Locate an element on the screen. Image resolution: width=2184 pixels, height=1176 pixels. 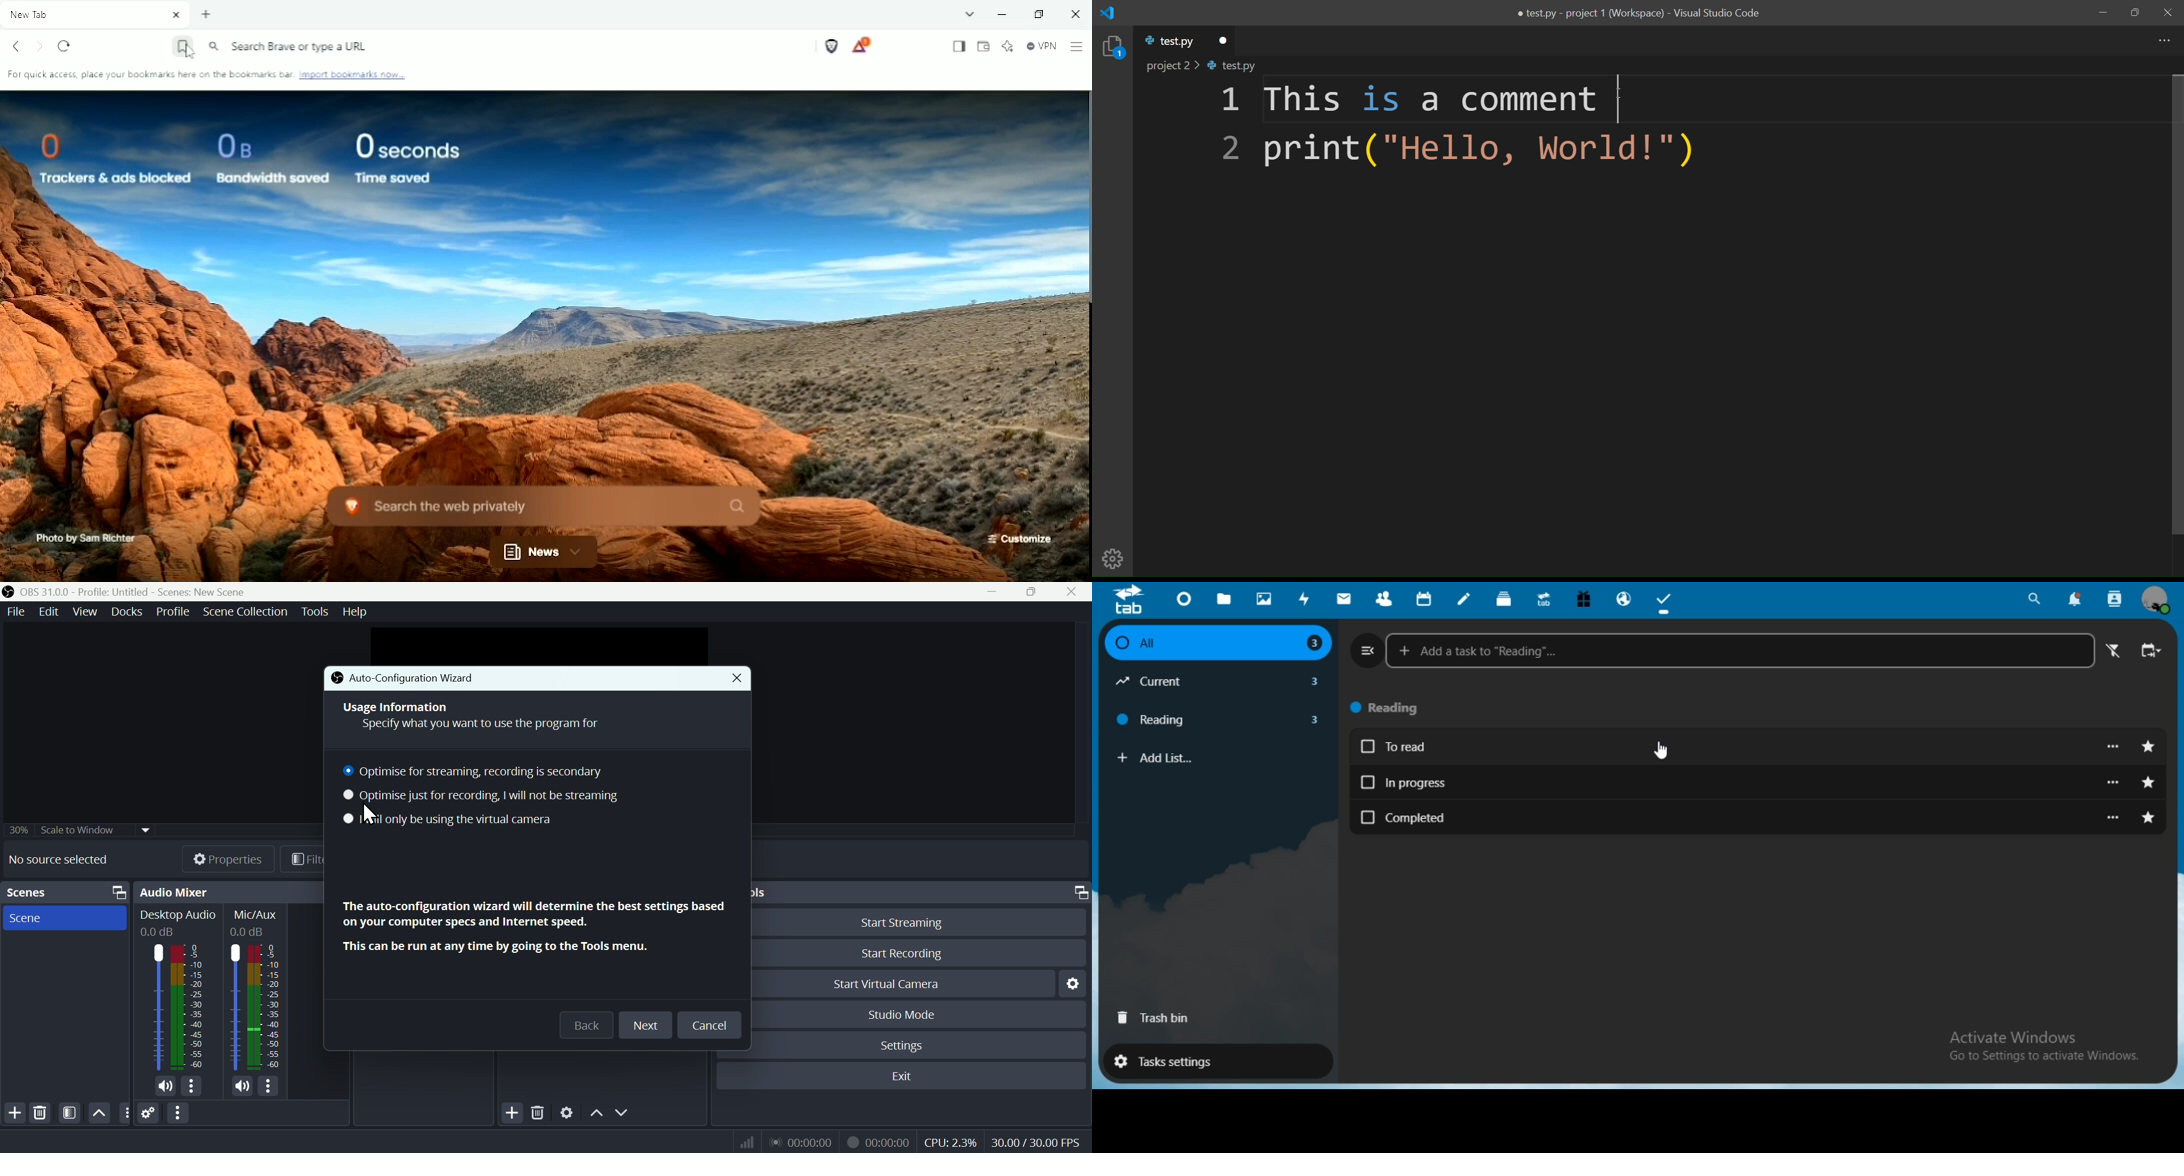
Customize is located at coordinates (1019, 539).